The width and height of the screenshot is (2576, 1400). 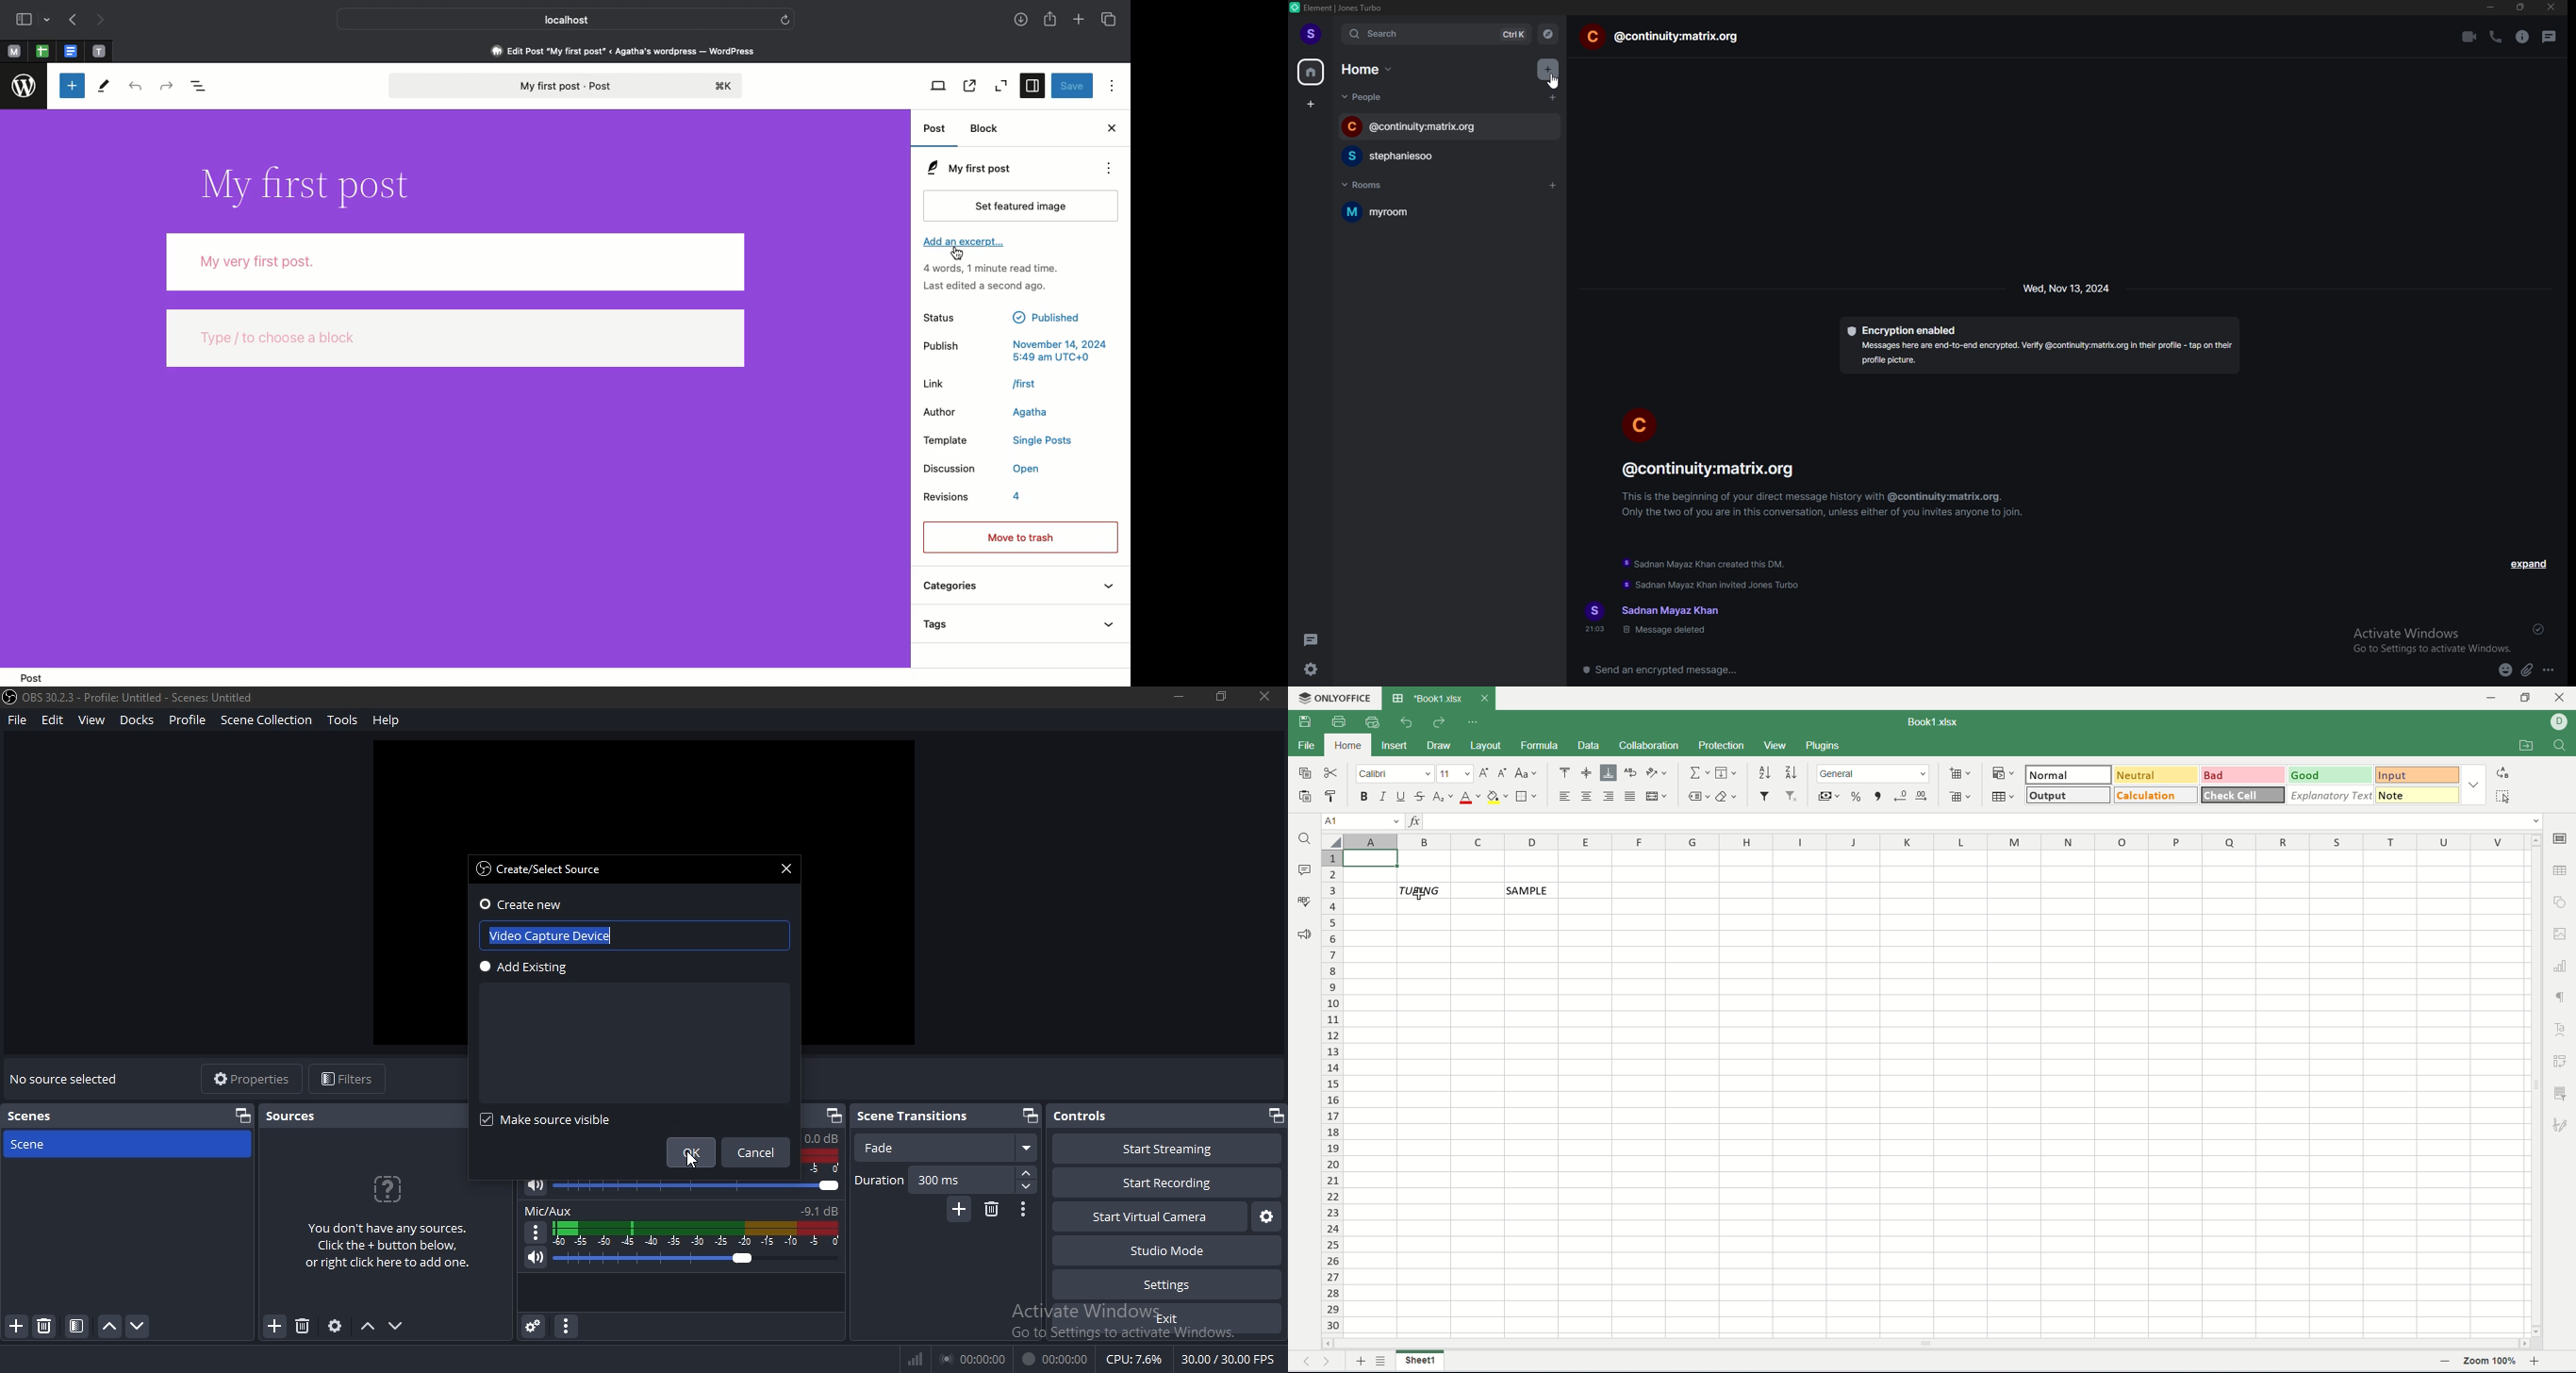 What do you see at coordinates (1348, 746) in the screenshot?
I see `home` at bounding box center [1348, 746].